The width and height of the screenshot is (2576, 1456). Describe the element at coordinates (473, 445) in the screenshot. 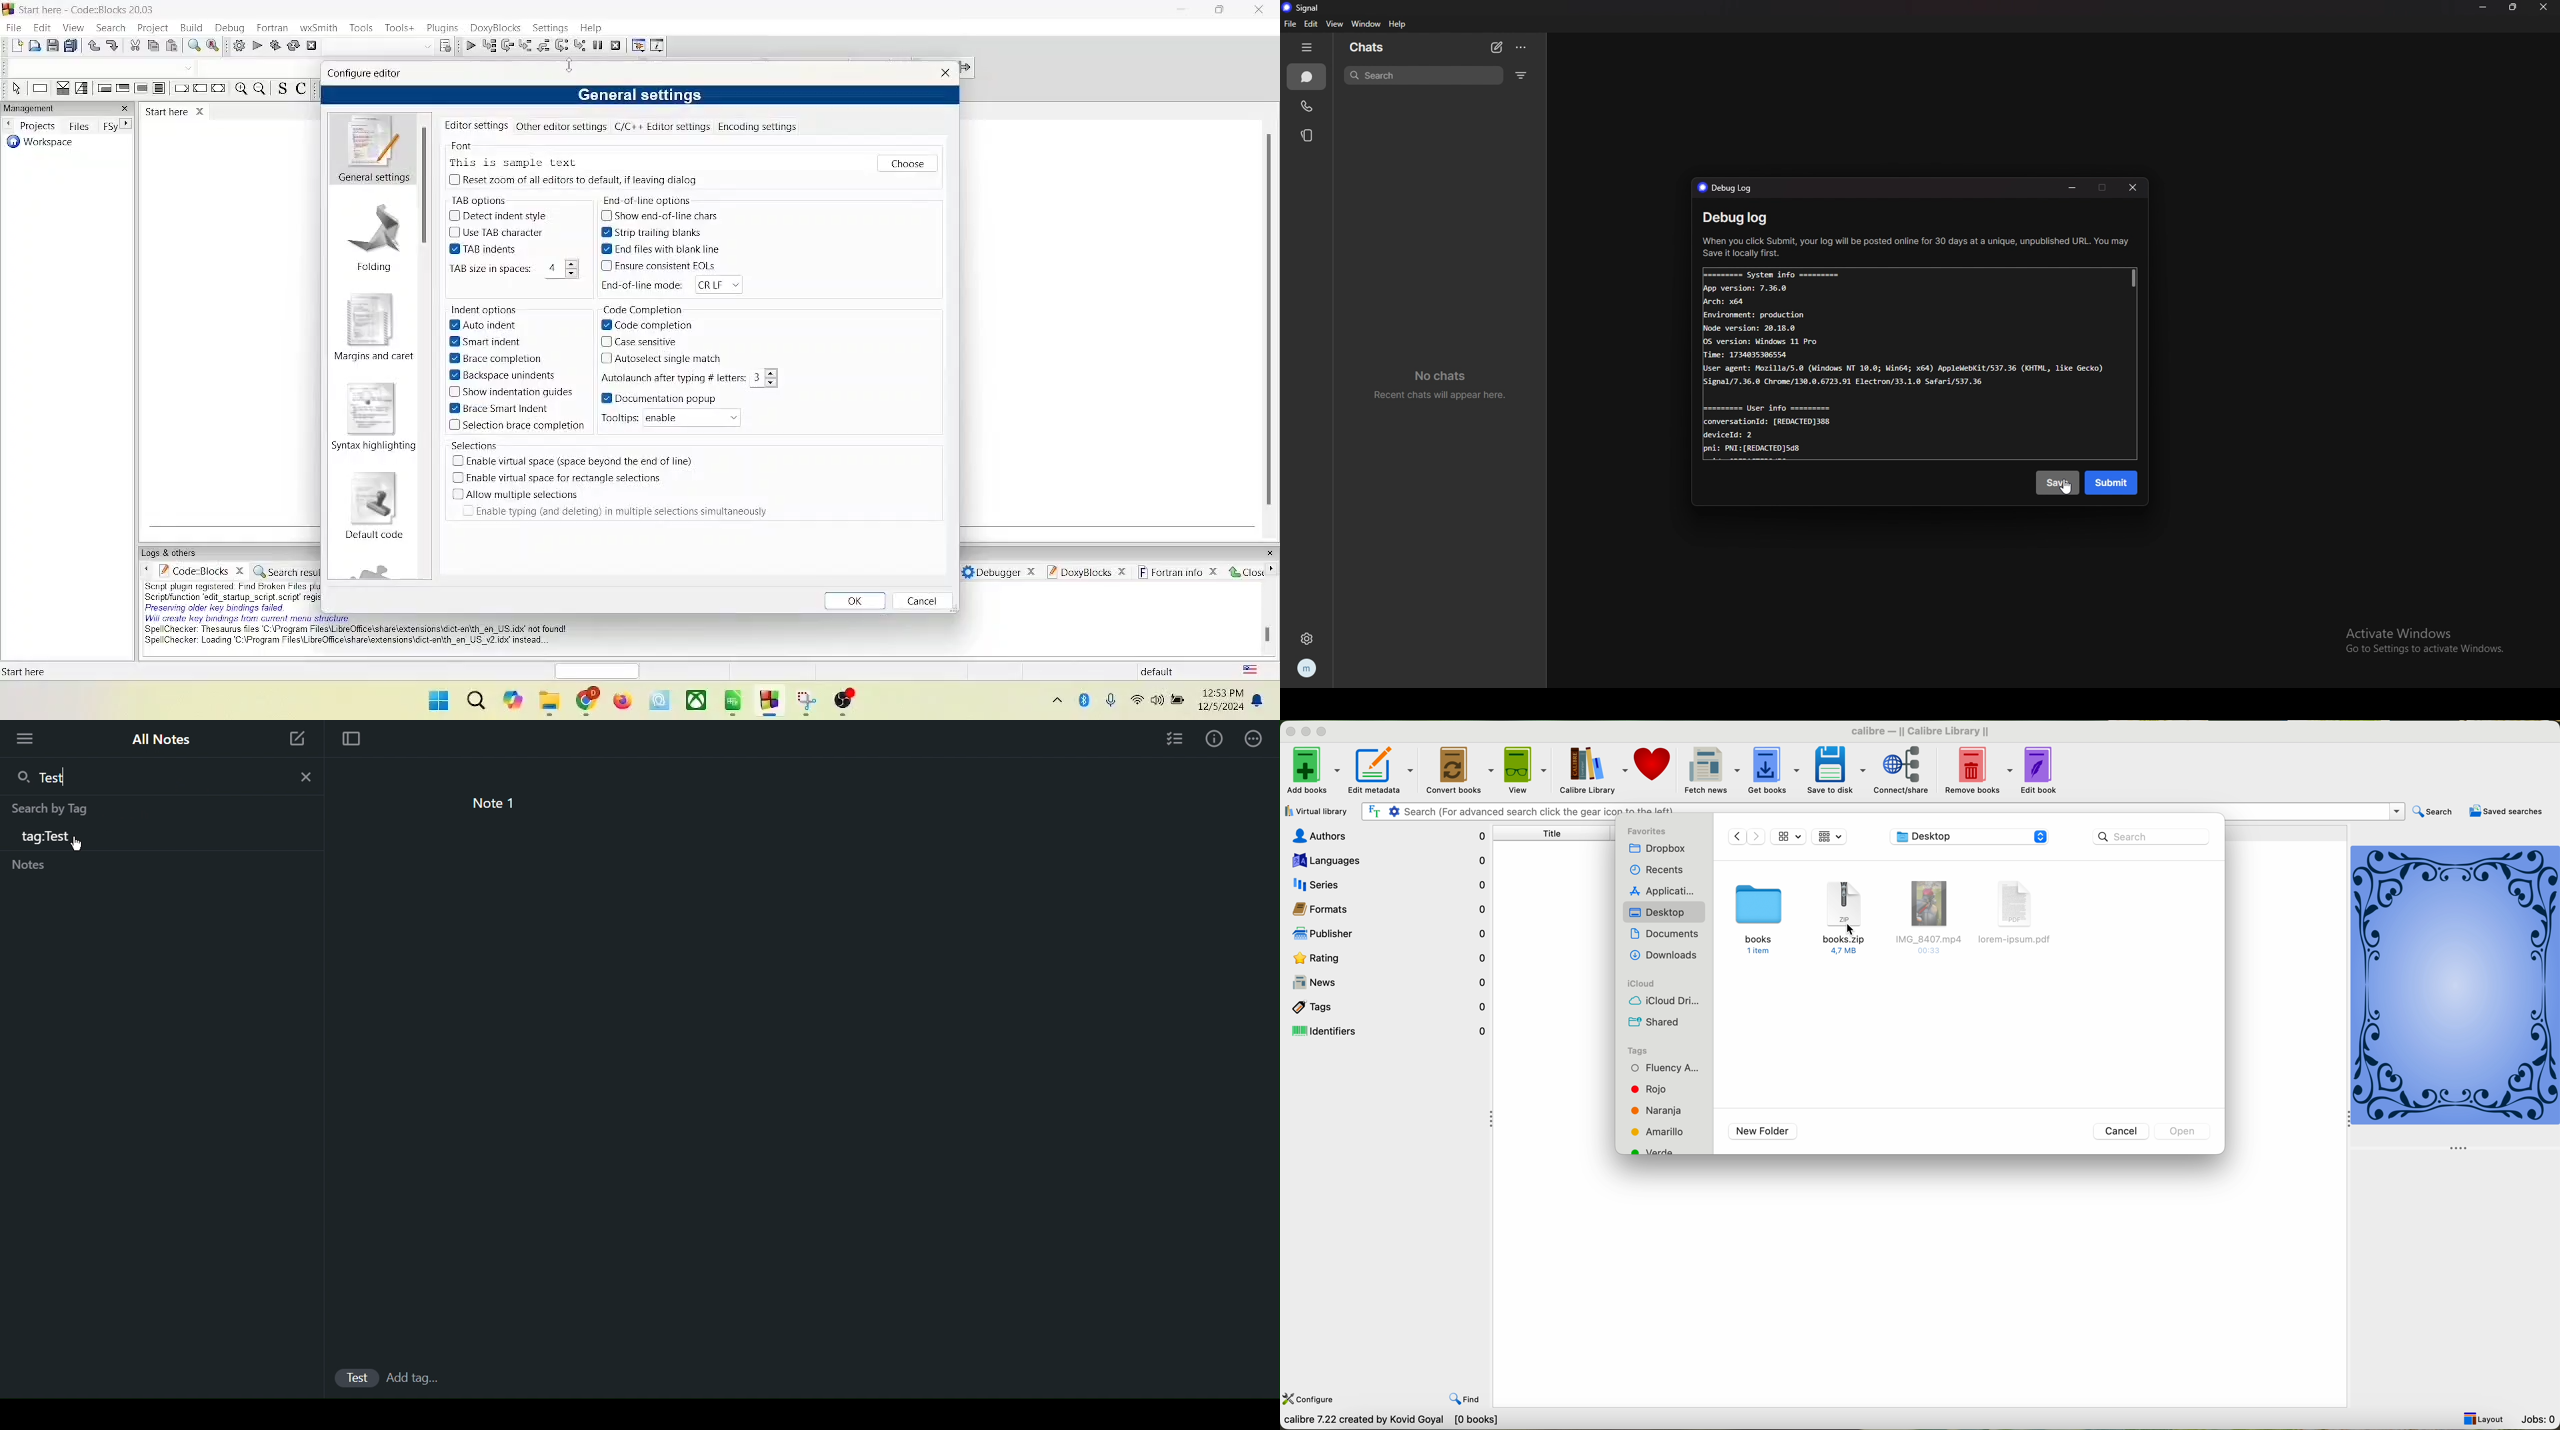

I see `selections` at that location.